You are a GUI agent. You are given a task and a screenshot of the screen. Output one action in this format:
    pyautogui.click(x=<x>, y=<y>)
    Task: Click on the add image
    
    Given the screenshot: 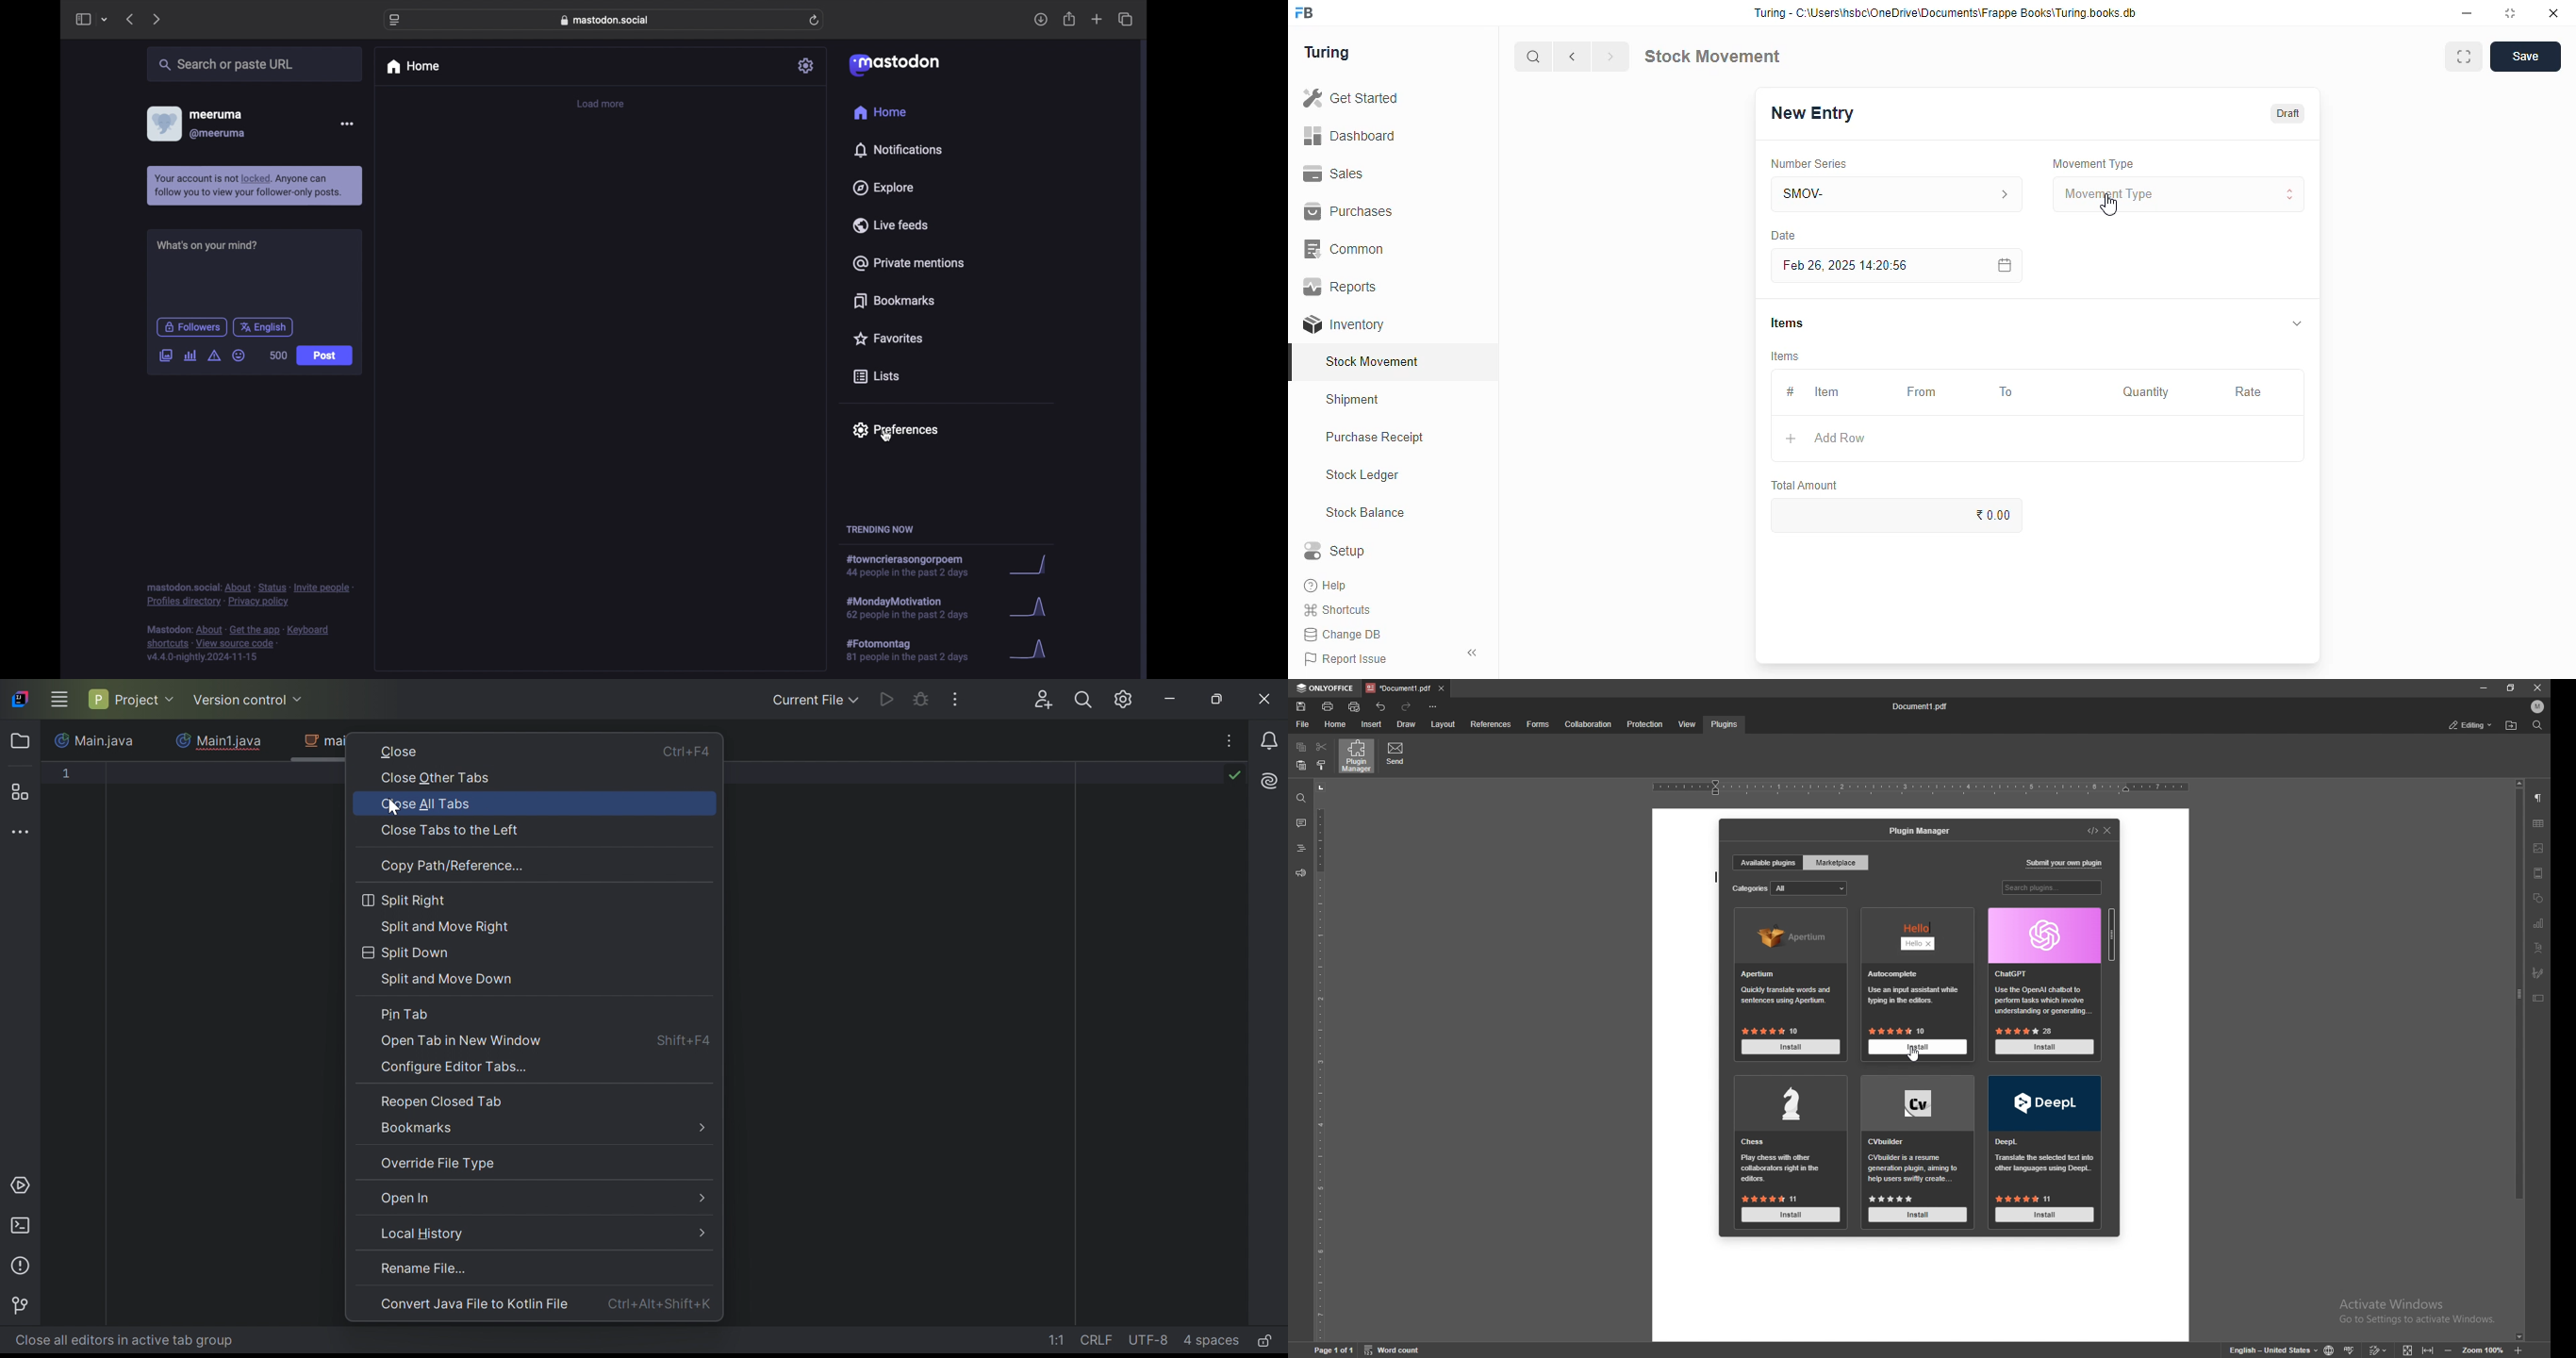 What is the action you would take?
    pyautogui.click(x=165, y=356)
    